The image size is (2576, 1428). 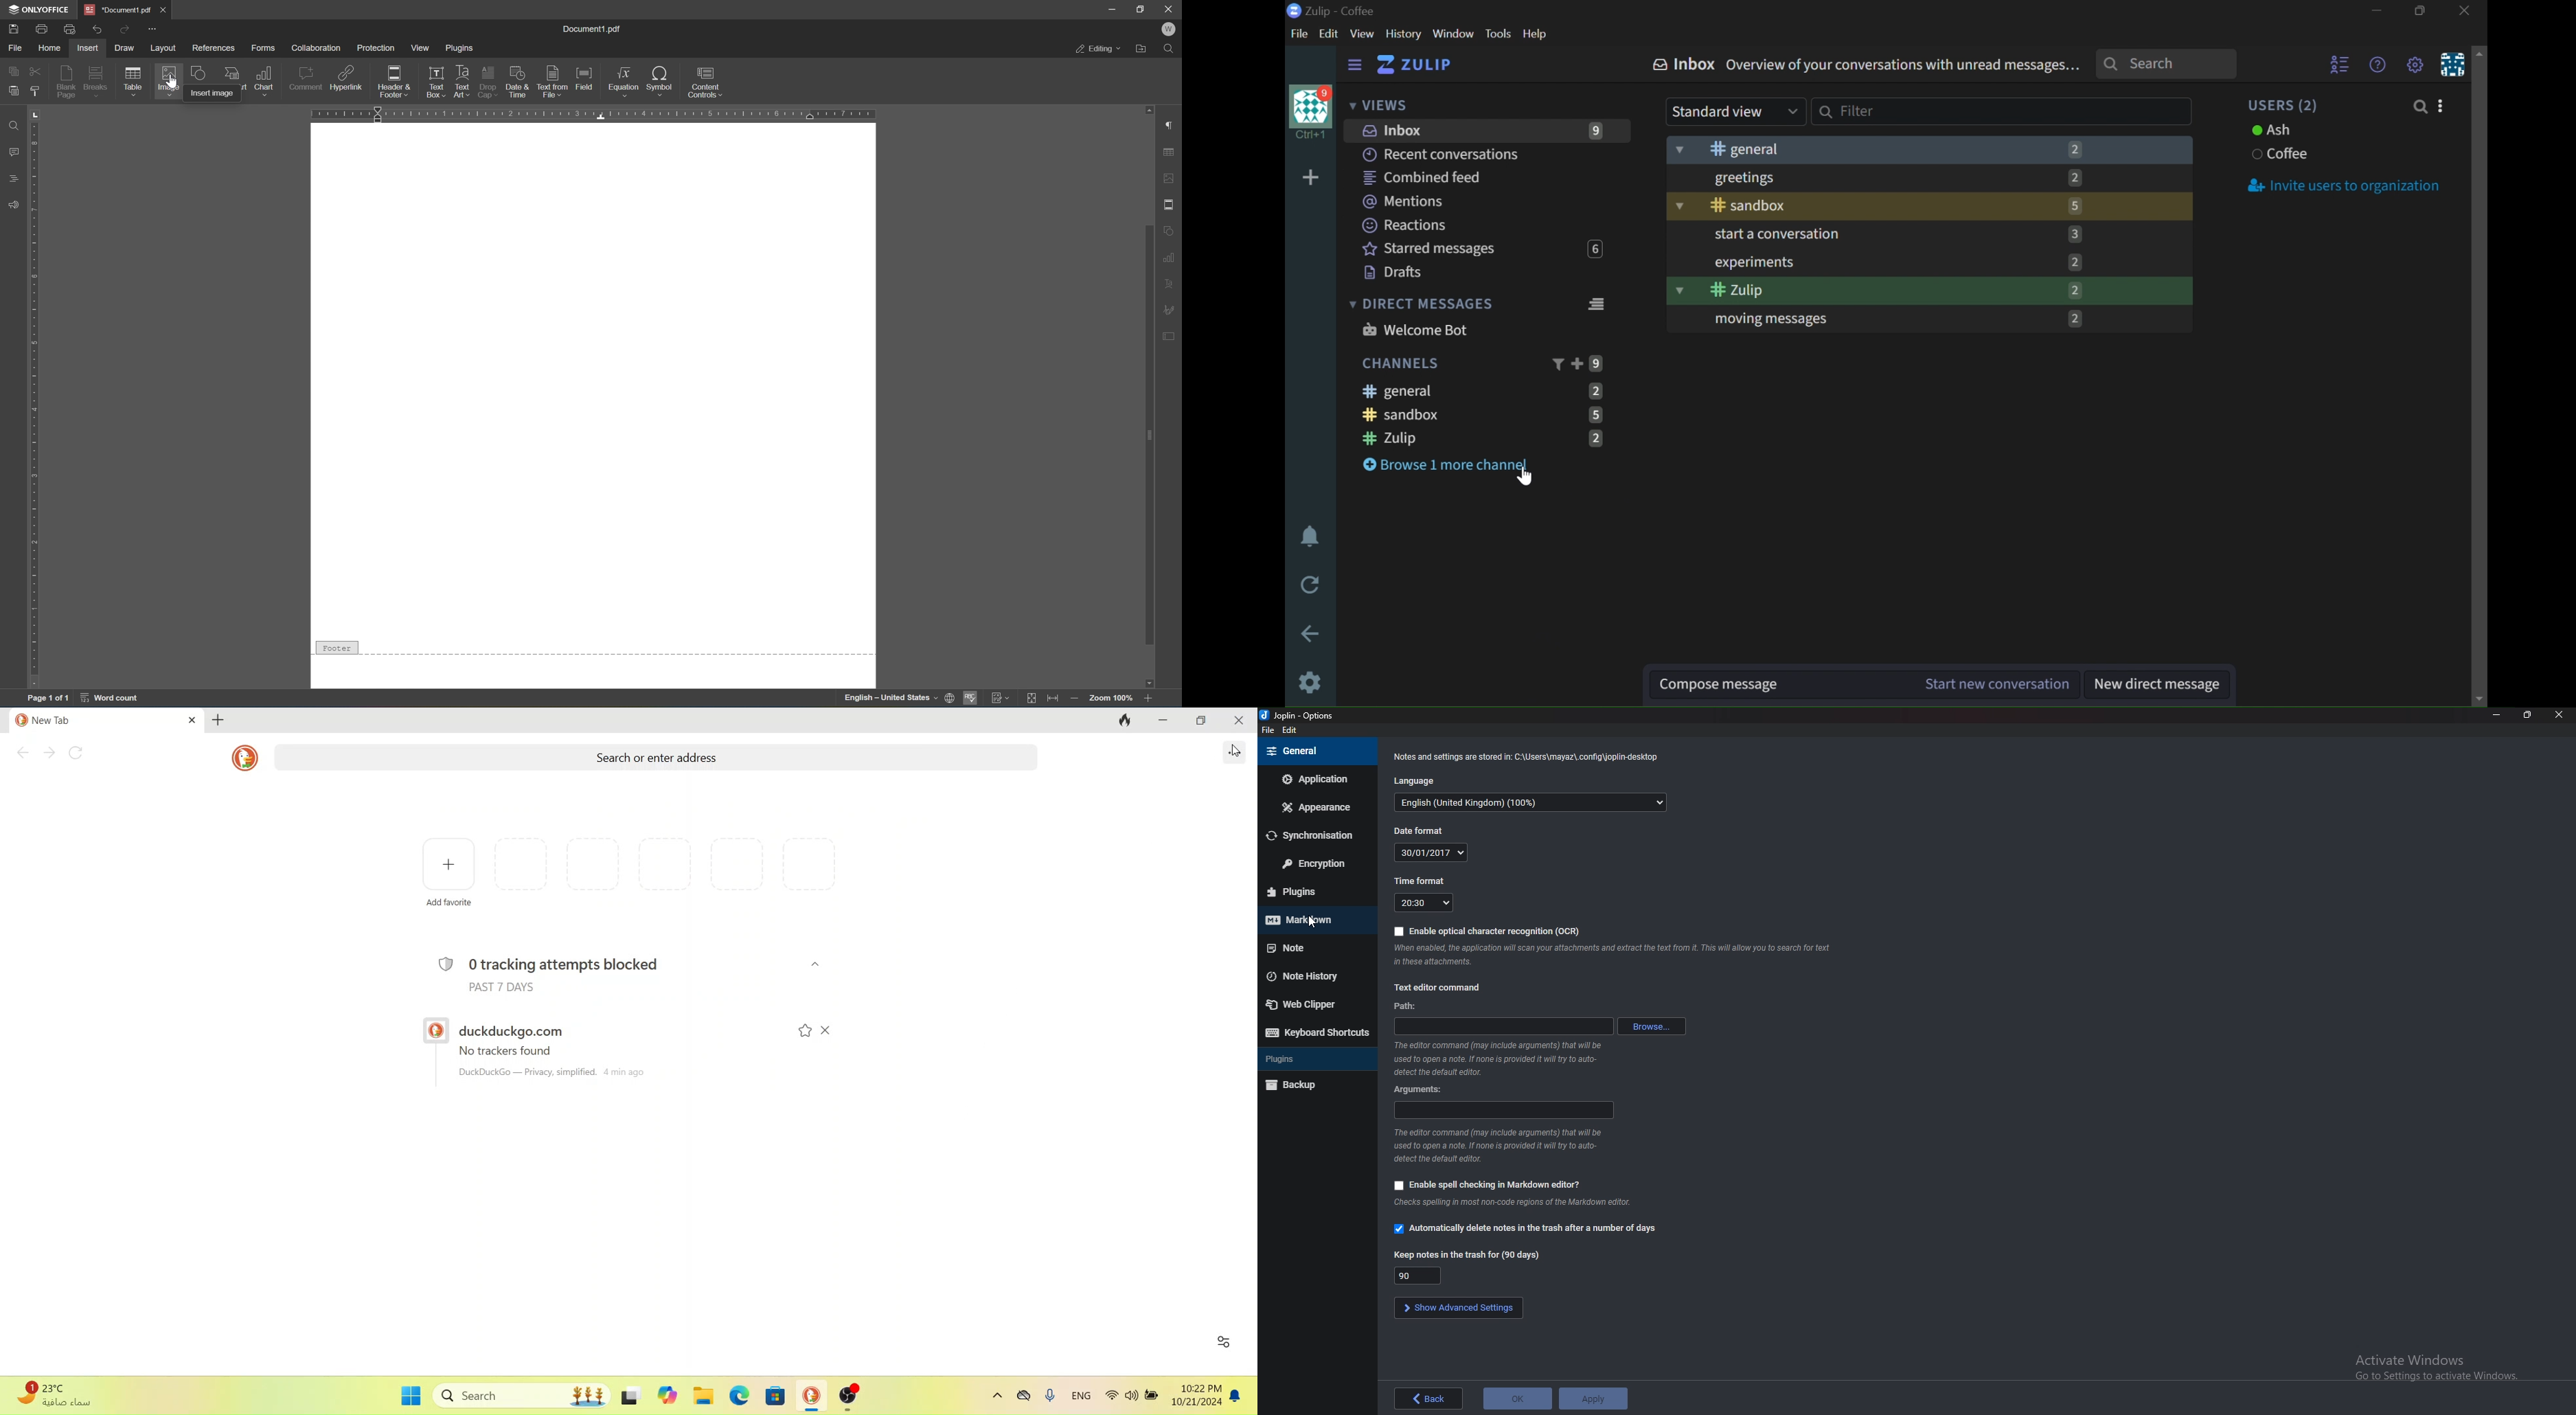 What do you see at coordinates (1525, 757) in the screenshot?
I see `Info` at bounding box center [1525, 757].